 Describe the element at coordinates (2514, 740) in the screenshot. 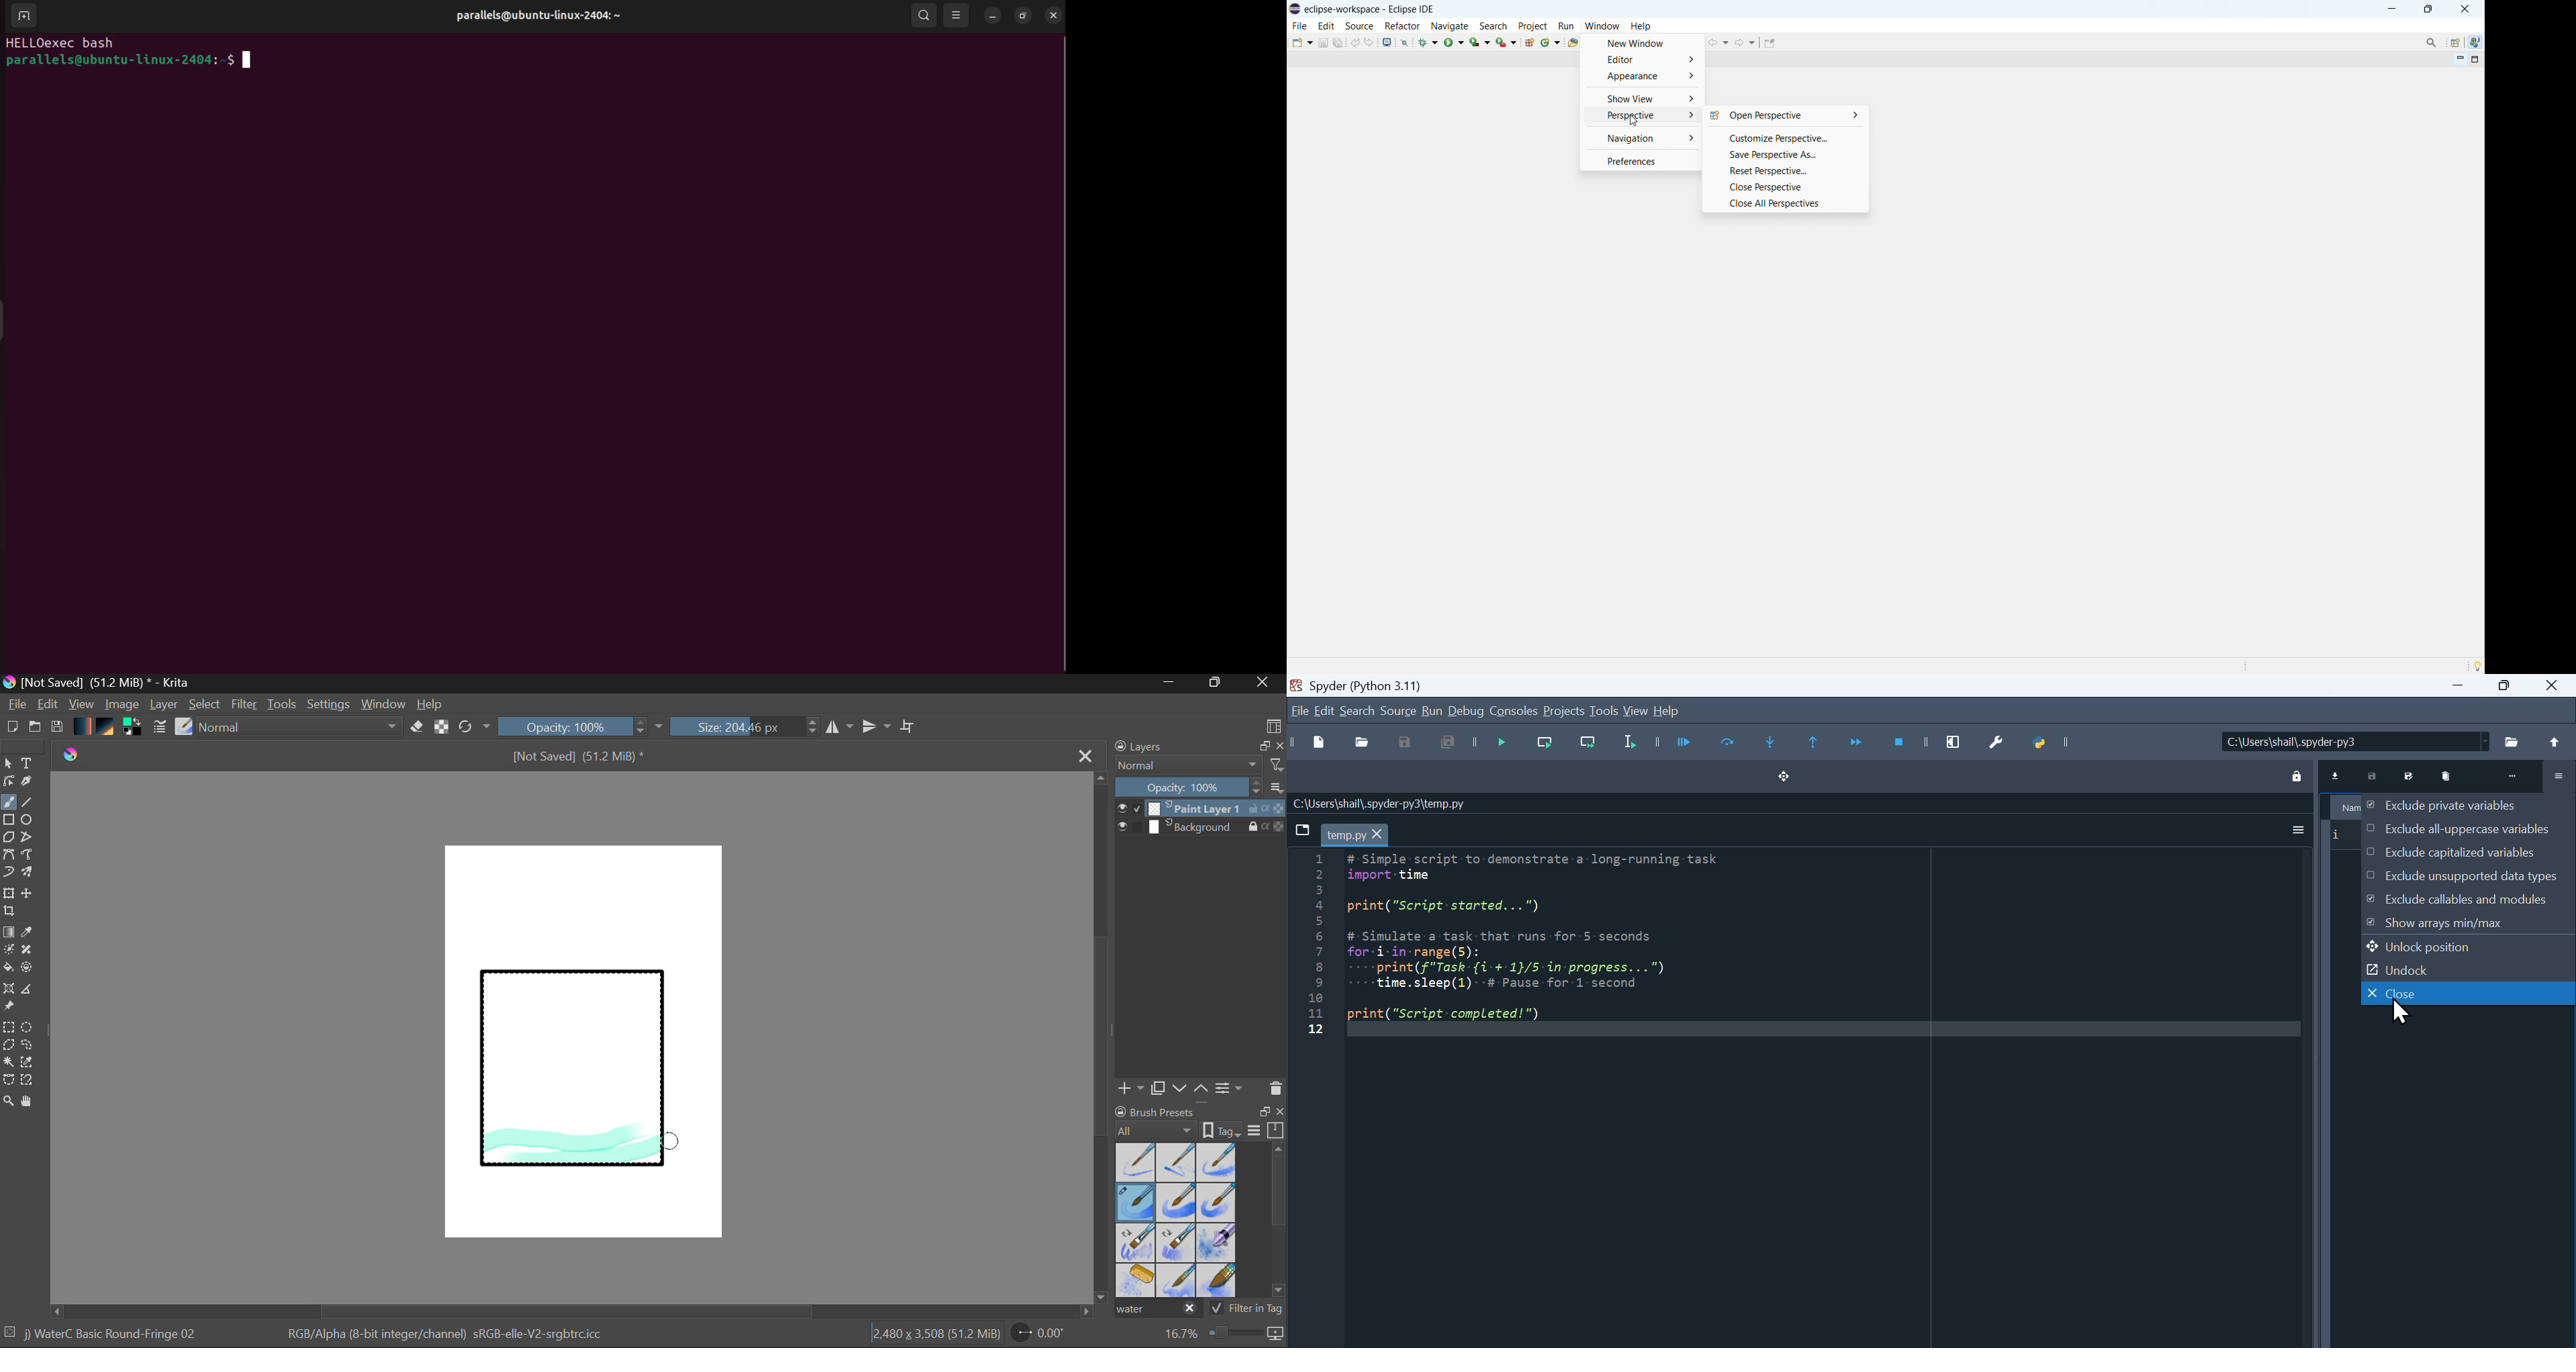

I see `File` at that location.